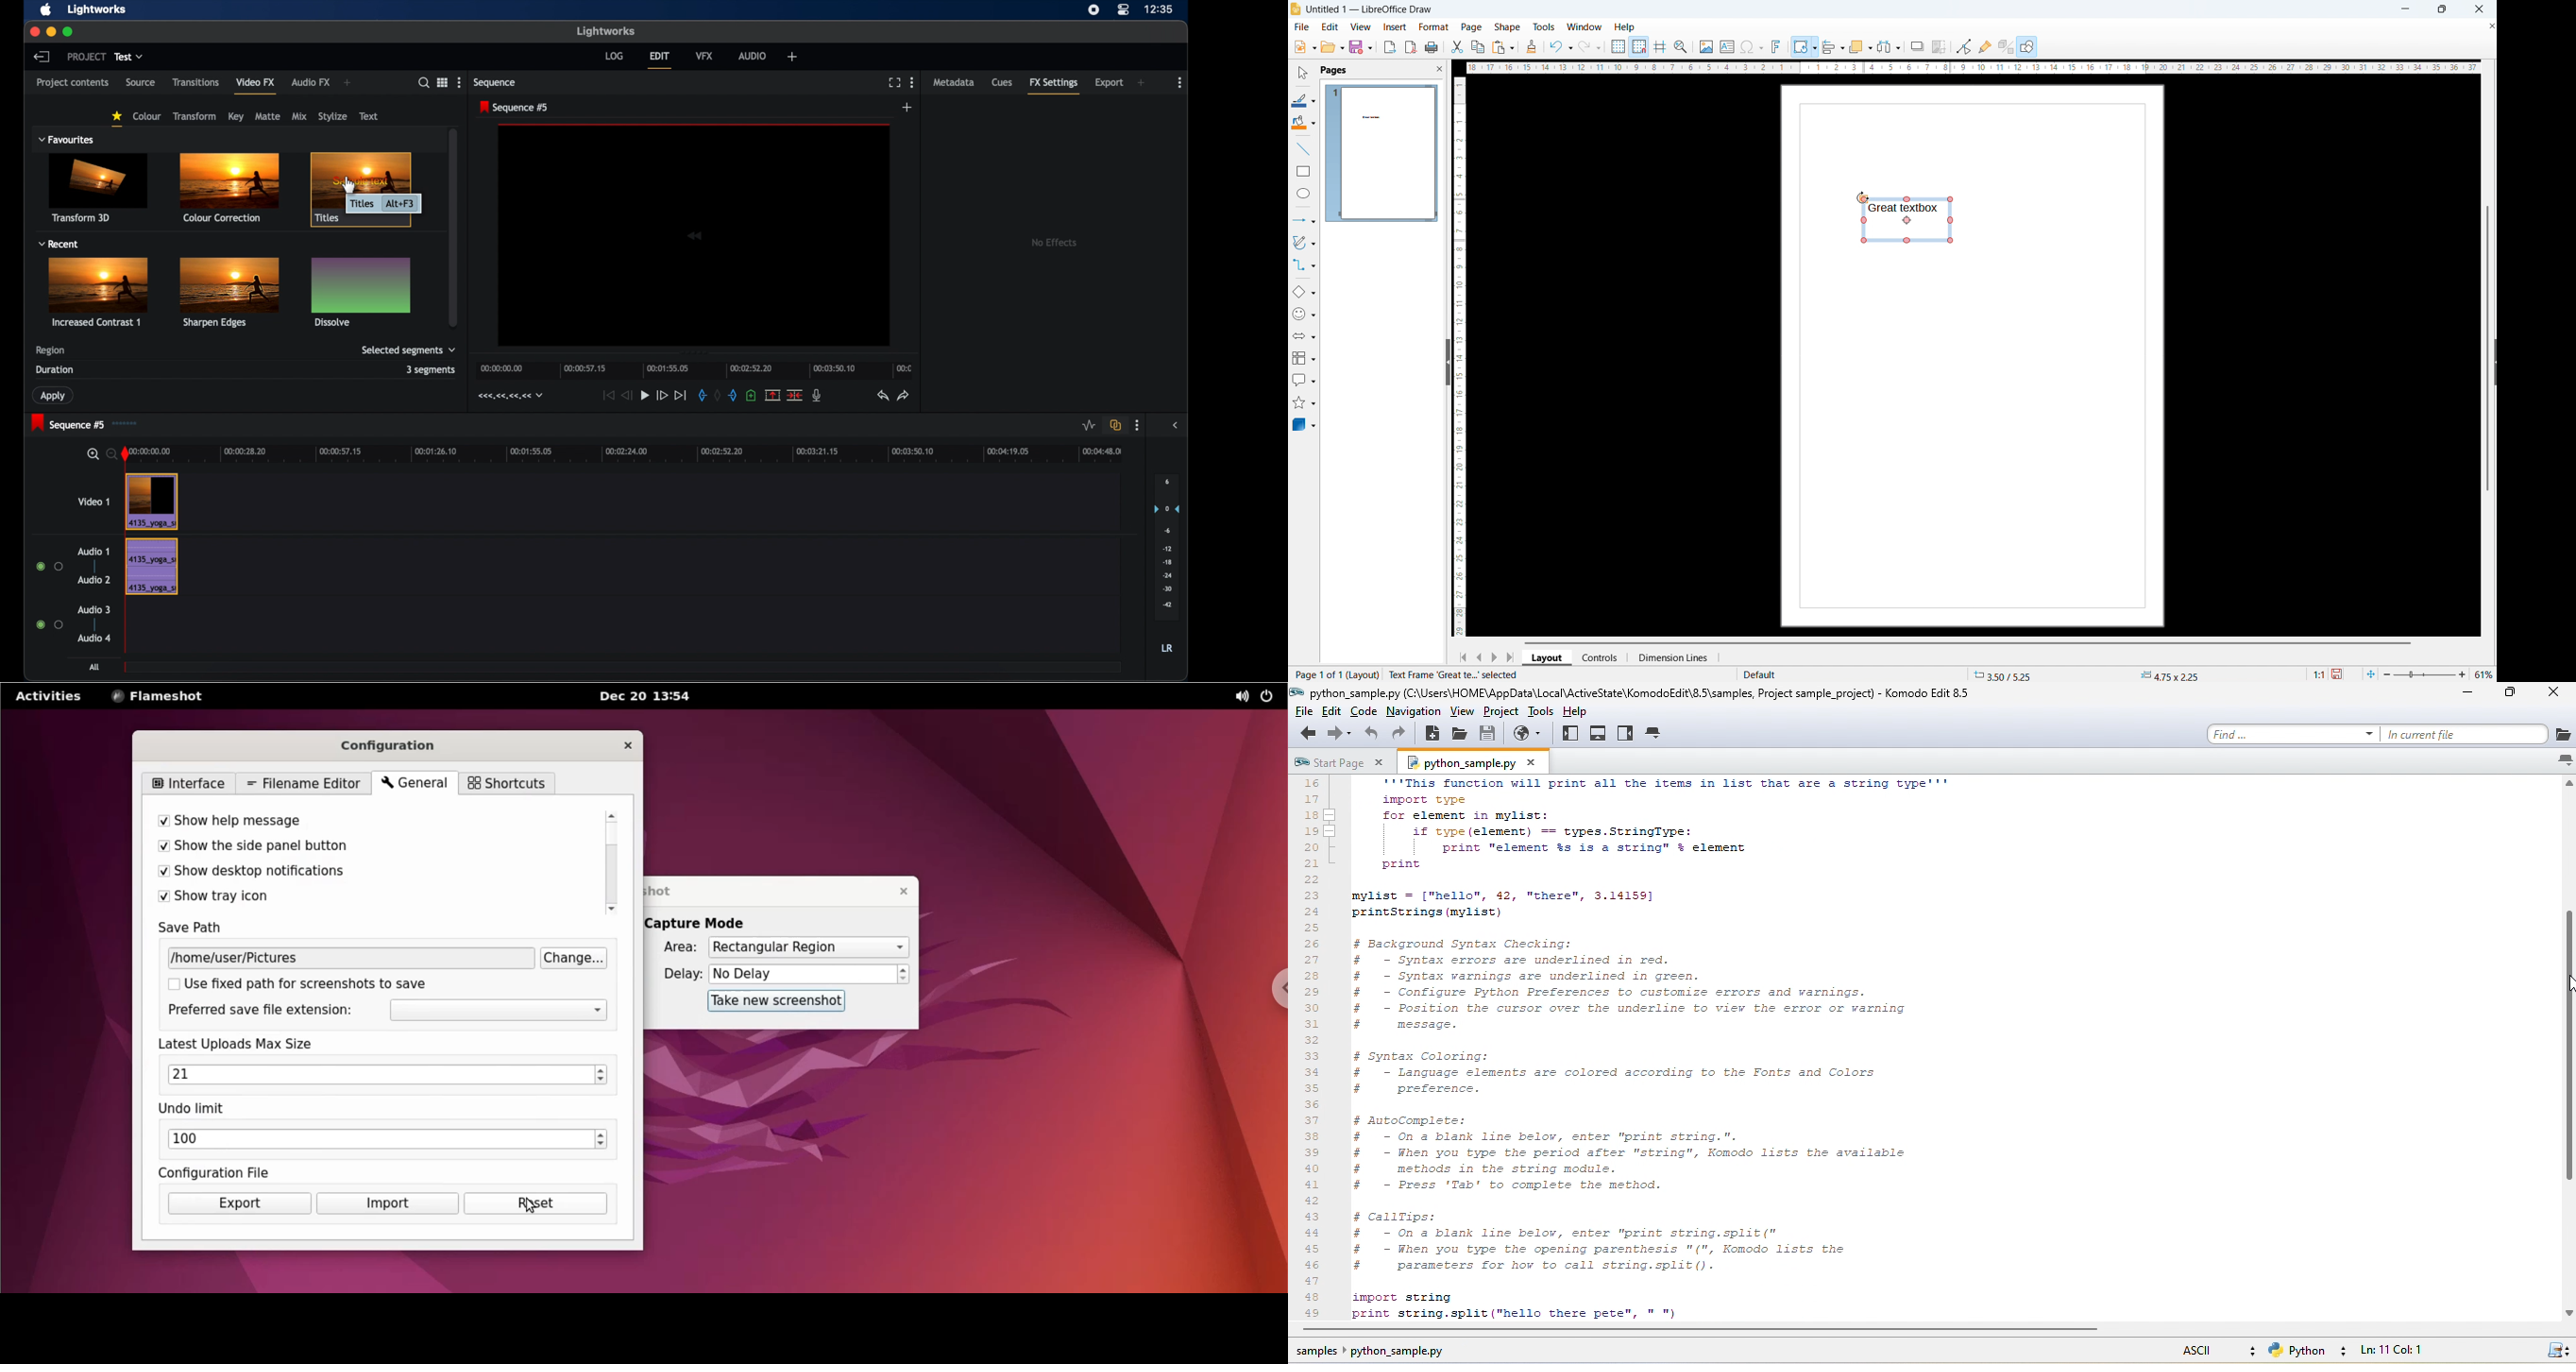 Image resolution: width=2576 pixels, height=1372 pixels. I want to click on background color, so click(1303, 123).